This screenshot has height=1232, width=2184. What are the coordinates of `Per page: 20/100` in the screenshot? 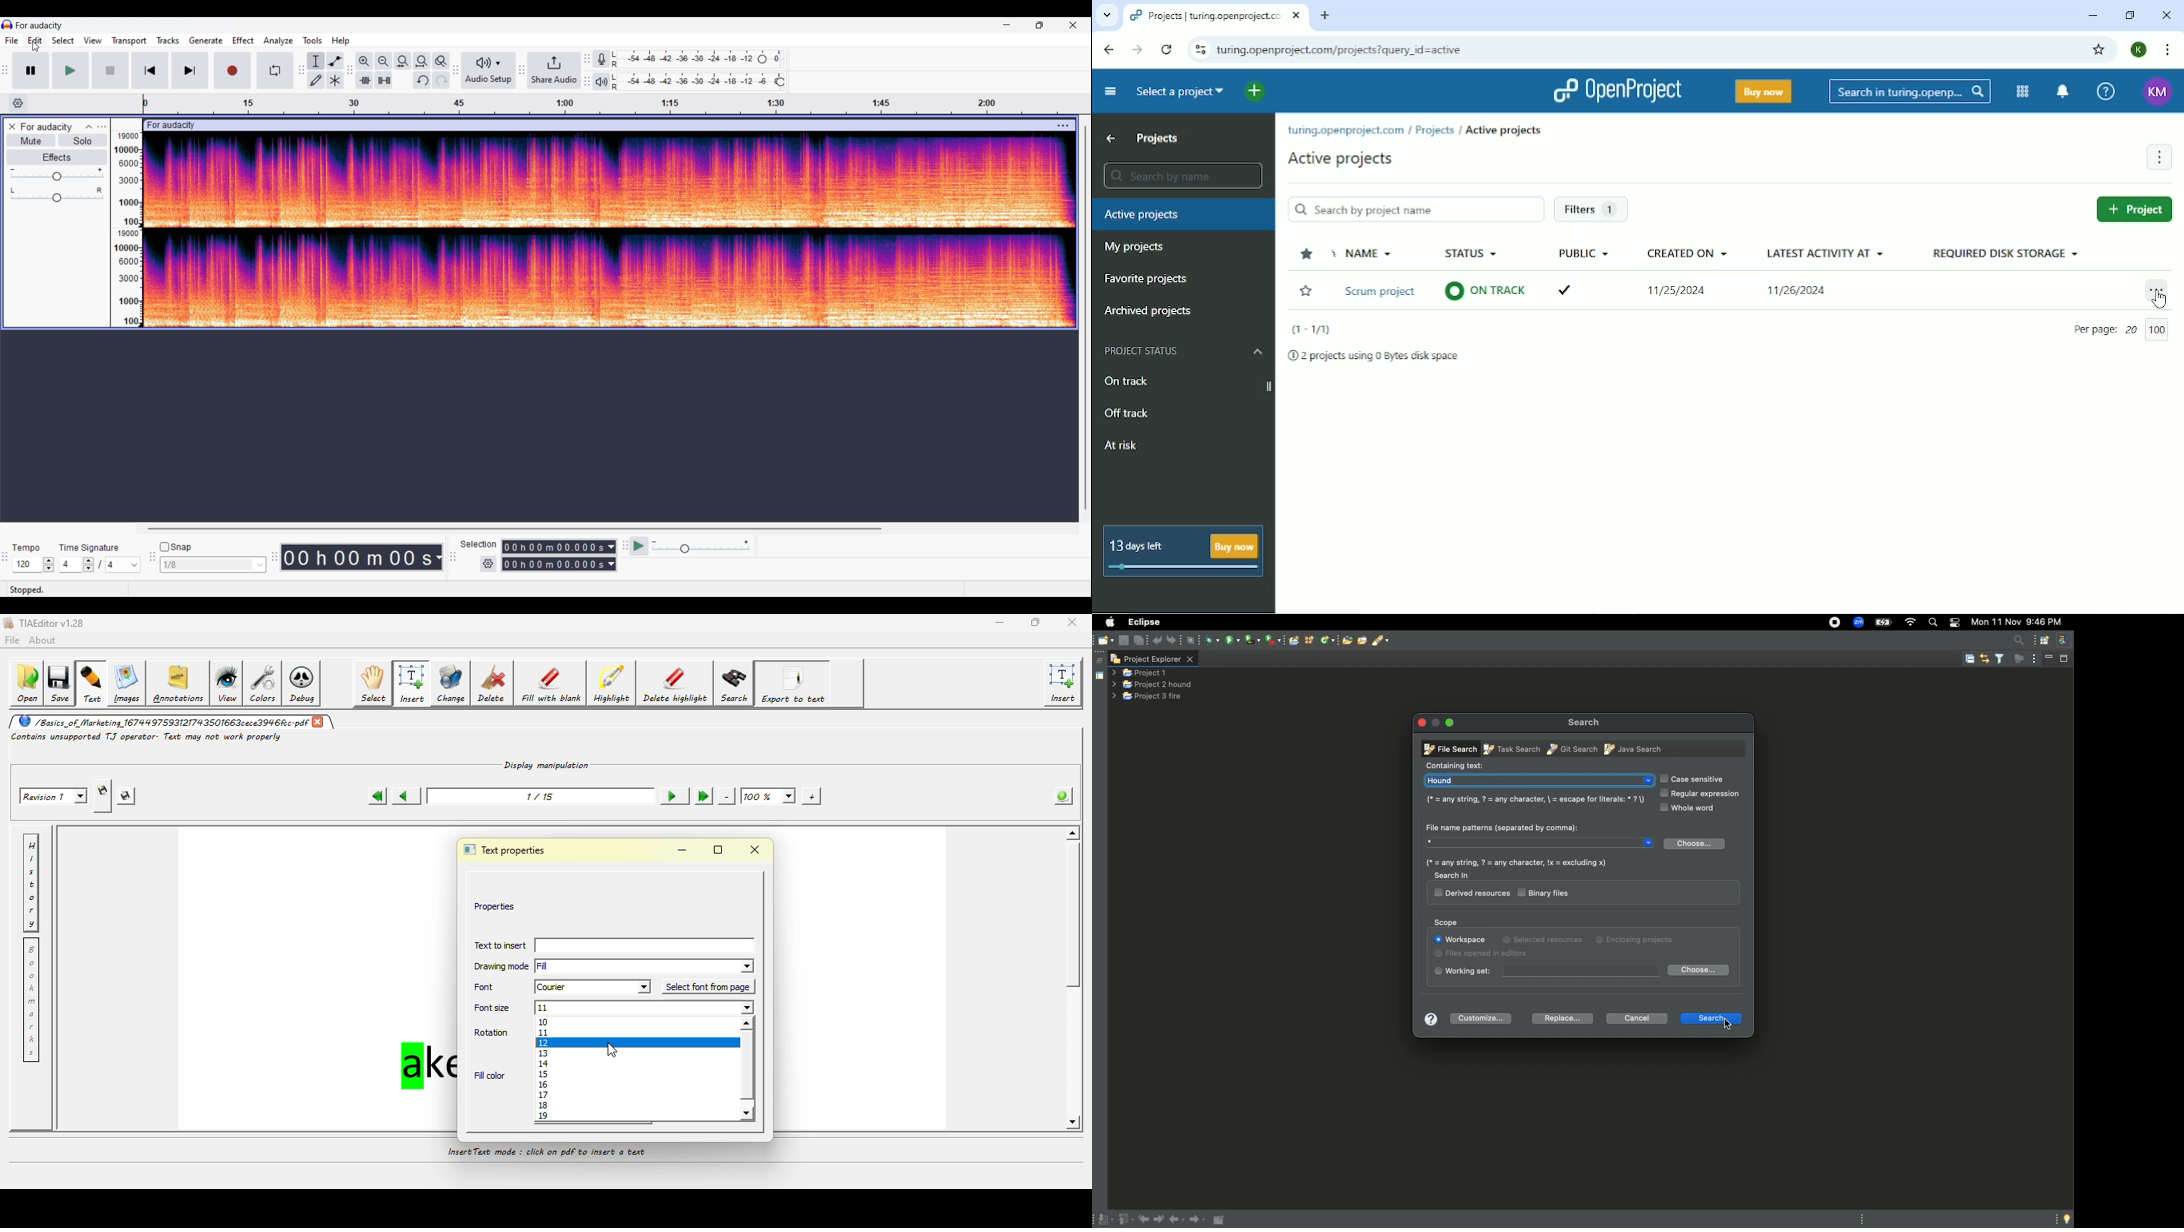 It's located at (2124, 331).